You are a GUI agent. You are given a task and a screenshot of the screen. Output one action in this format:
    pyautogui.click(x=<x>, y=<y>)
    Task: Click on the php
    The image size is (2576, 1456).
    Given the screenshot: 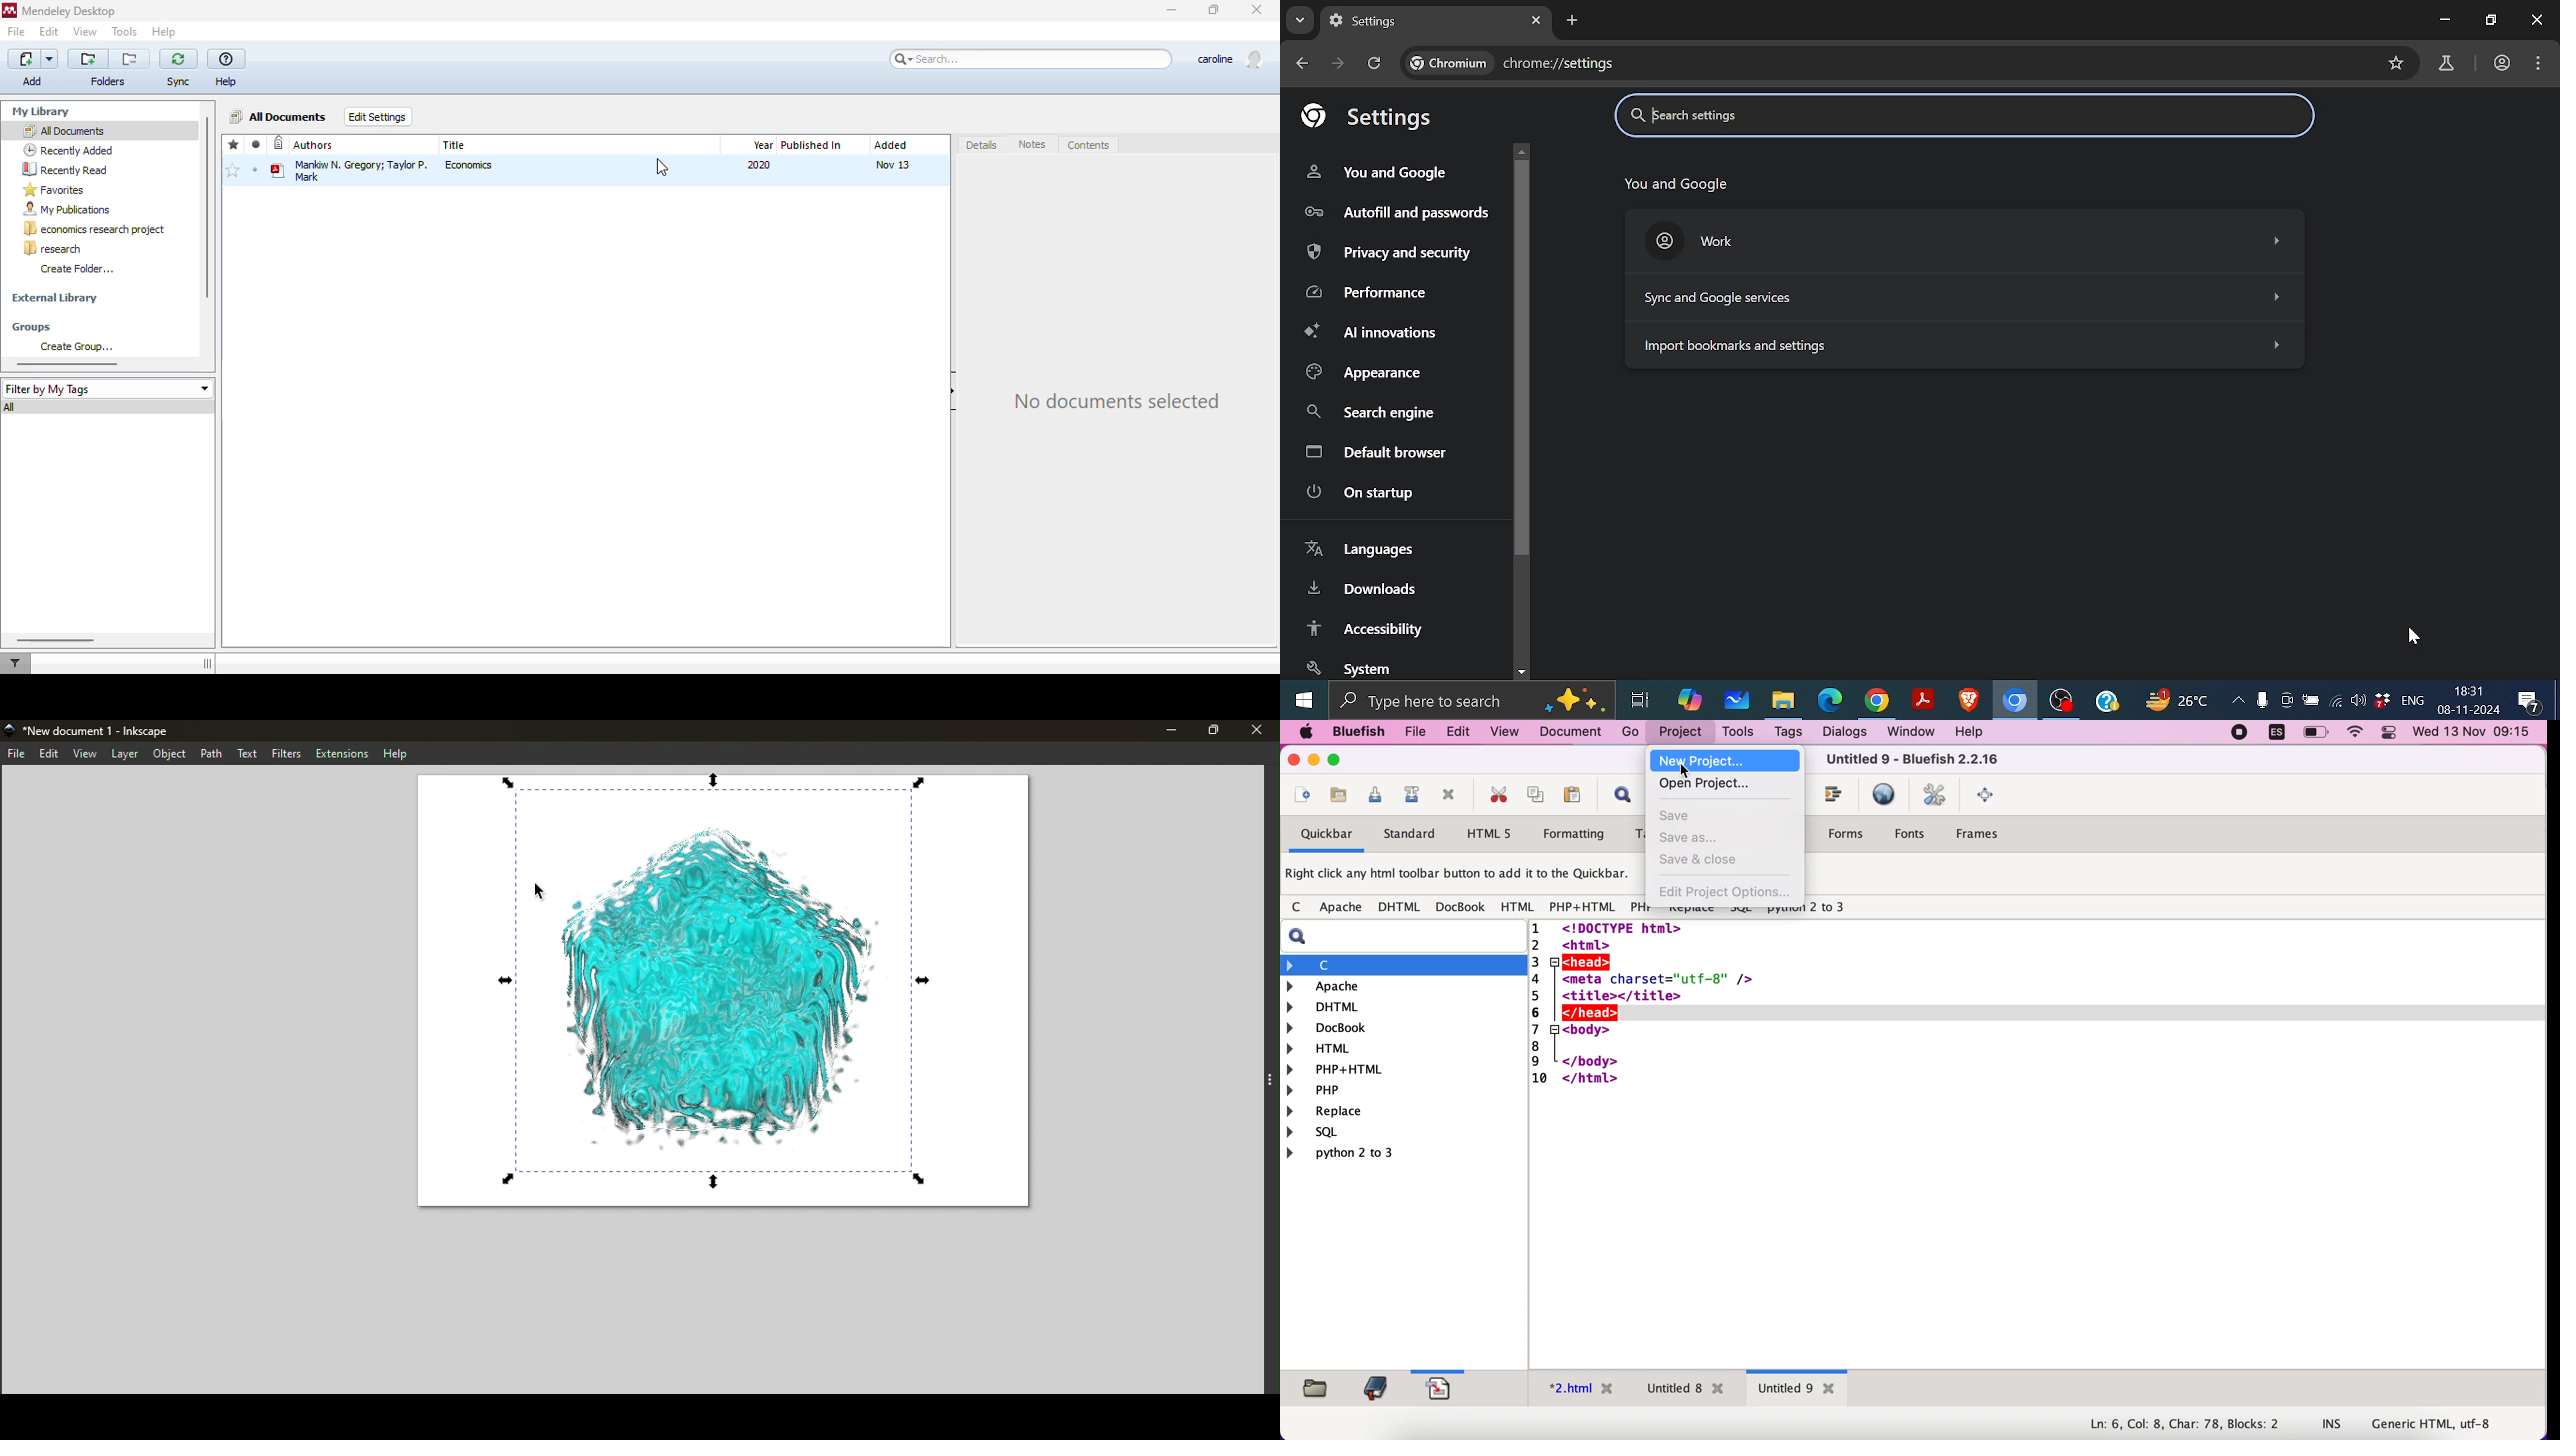 What is the action you would take?
    pyautogui.click(x=1639, y=909)
    